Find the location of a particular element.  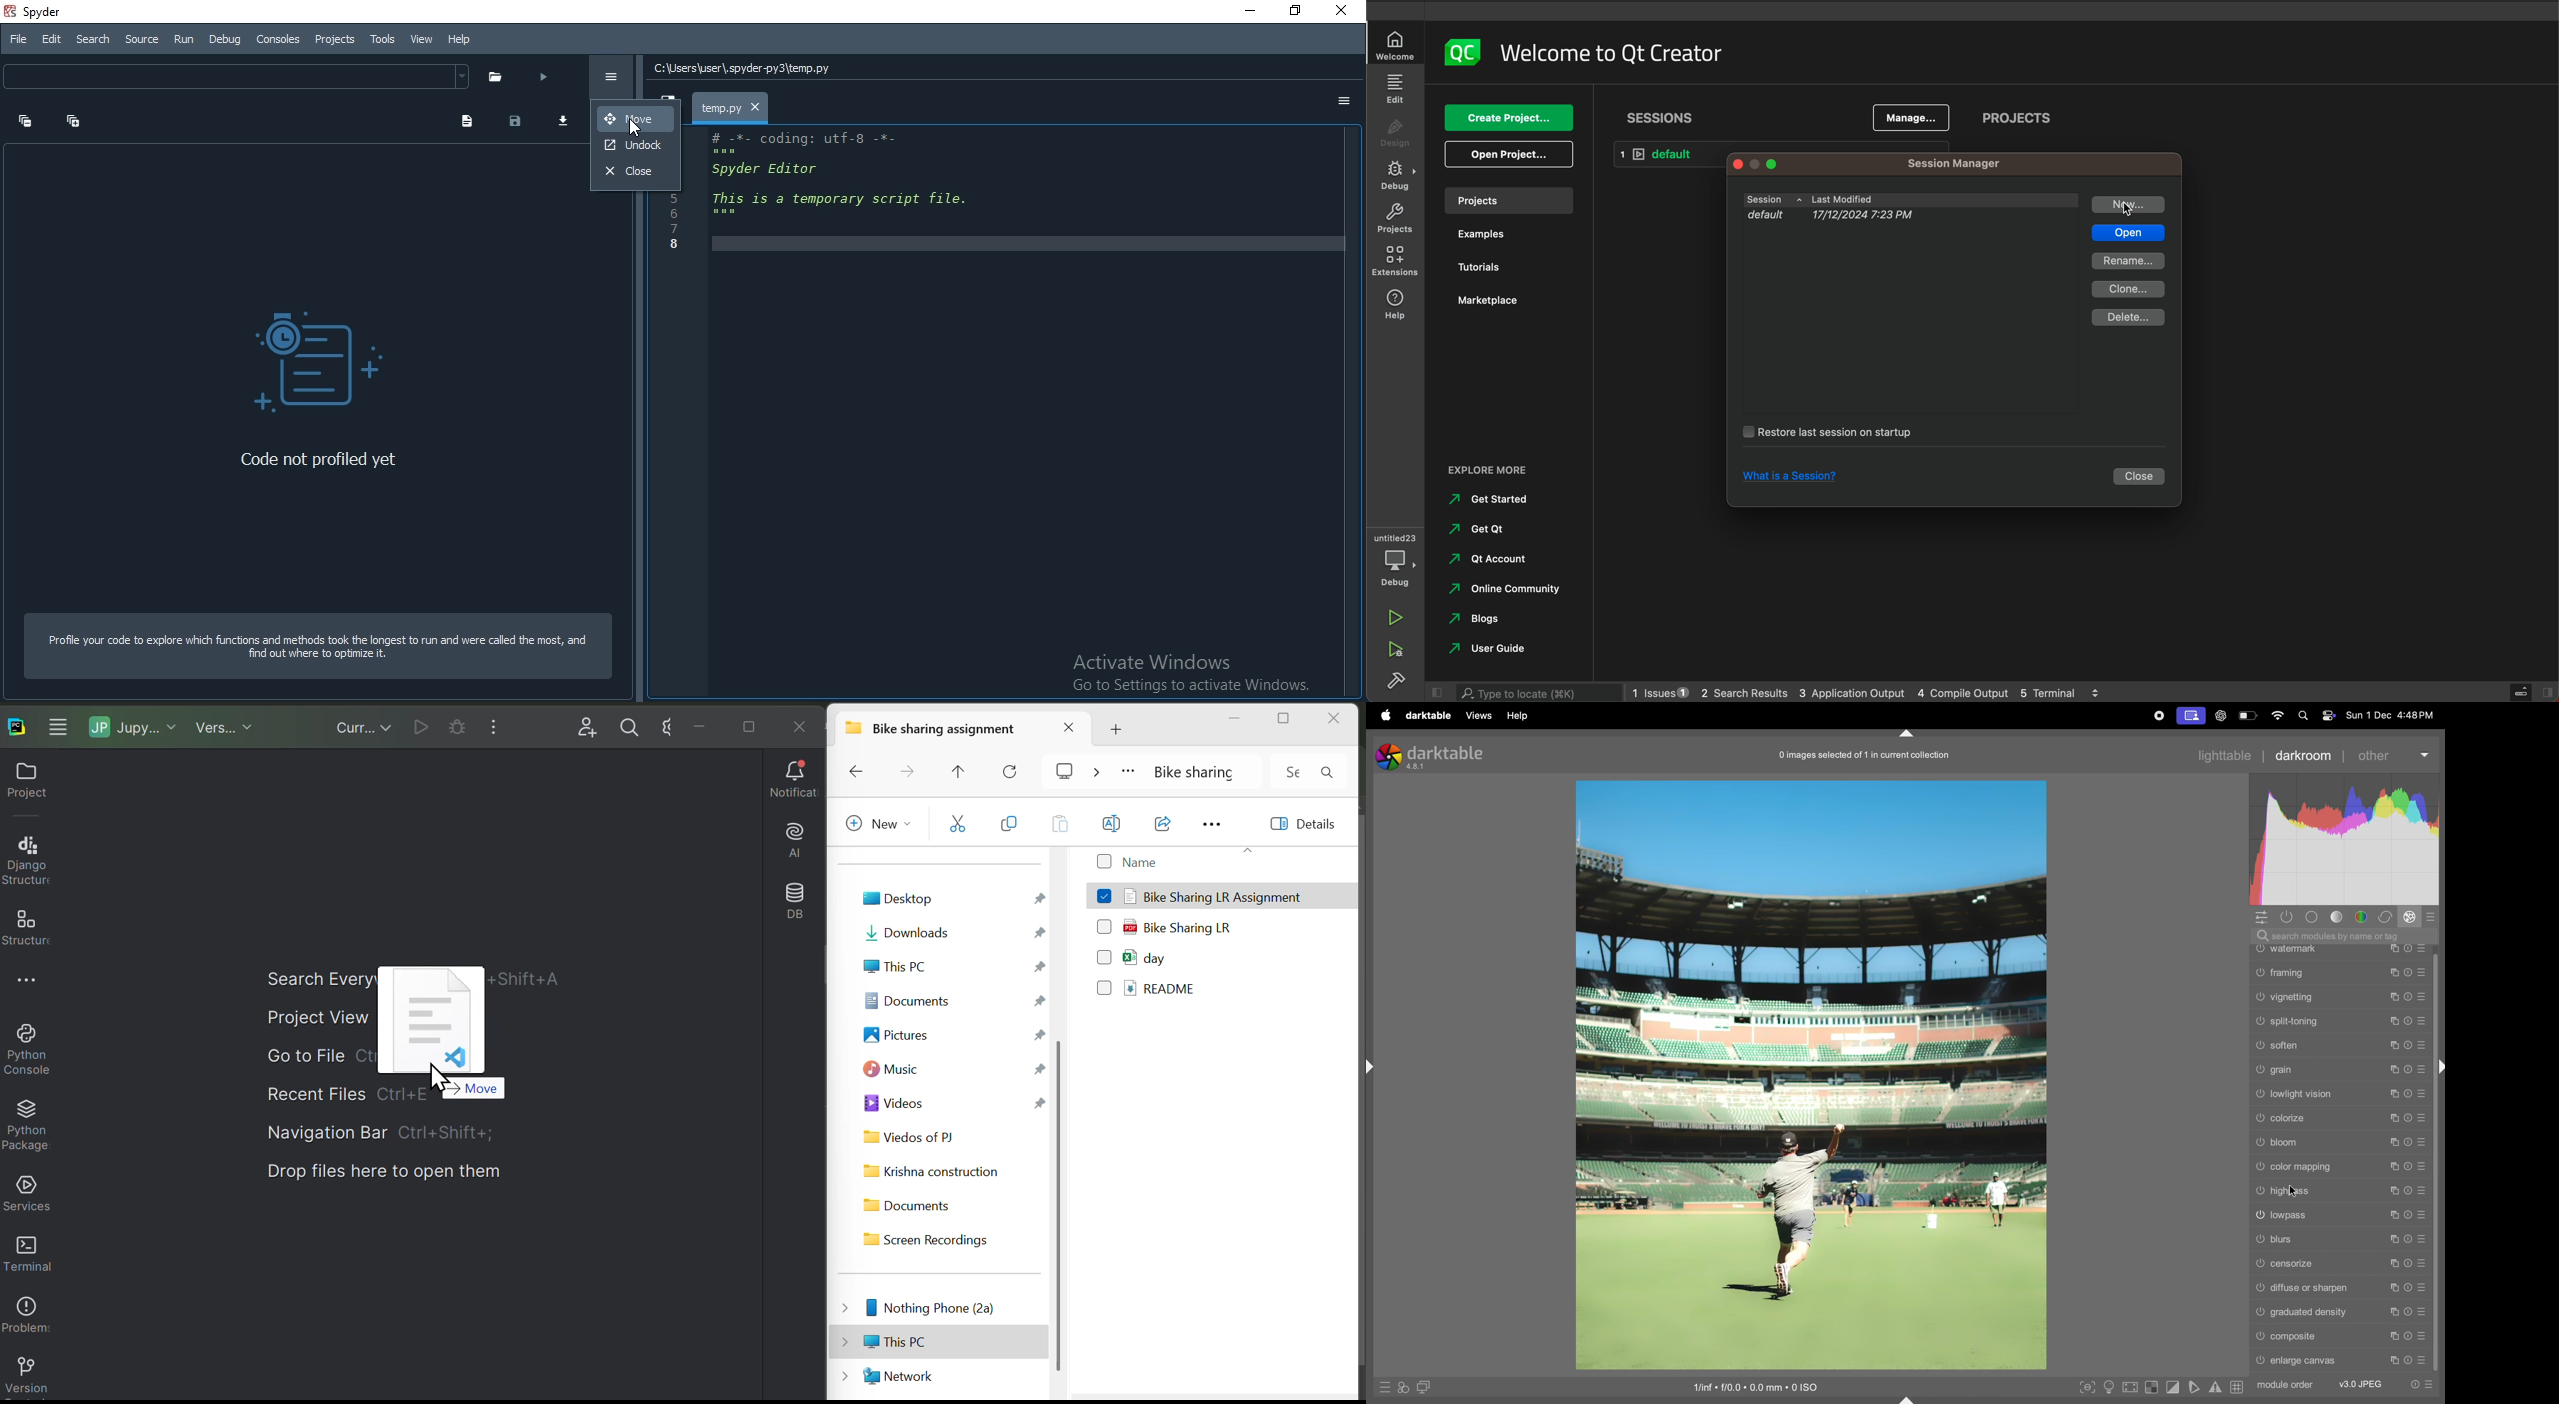

histogram is located at coordinates (2348, 843).